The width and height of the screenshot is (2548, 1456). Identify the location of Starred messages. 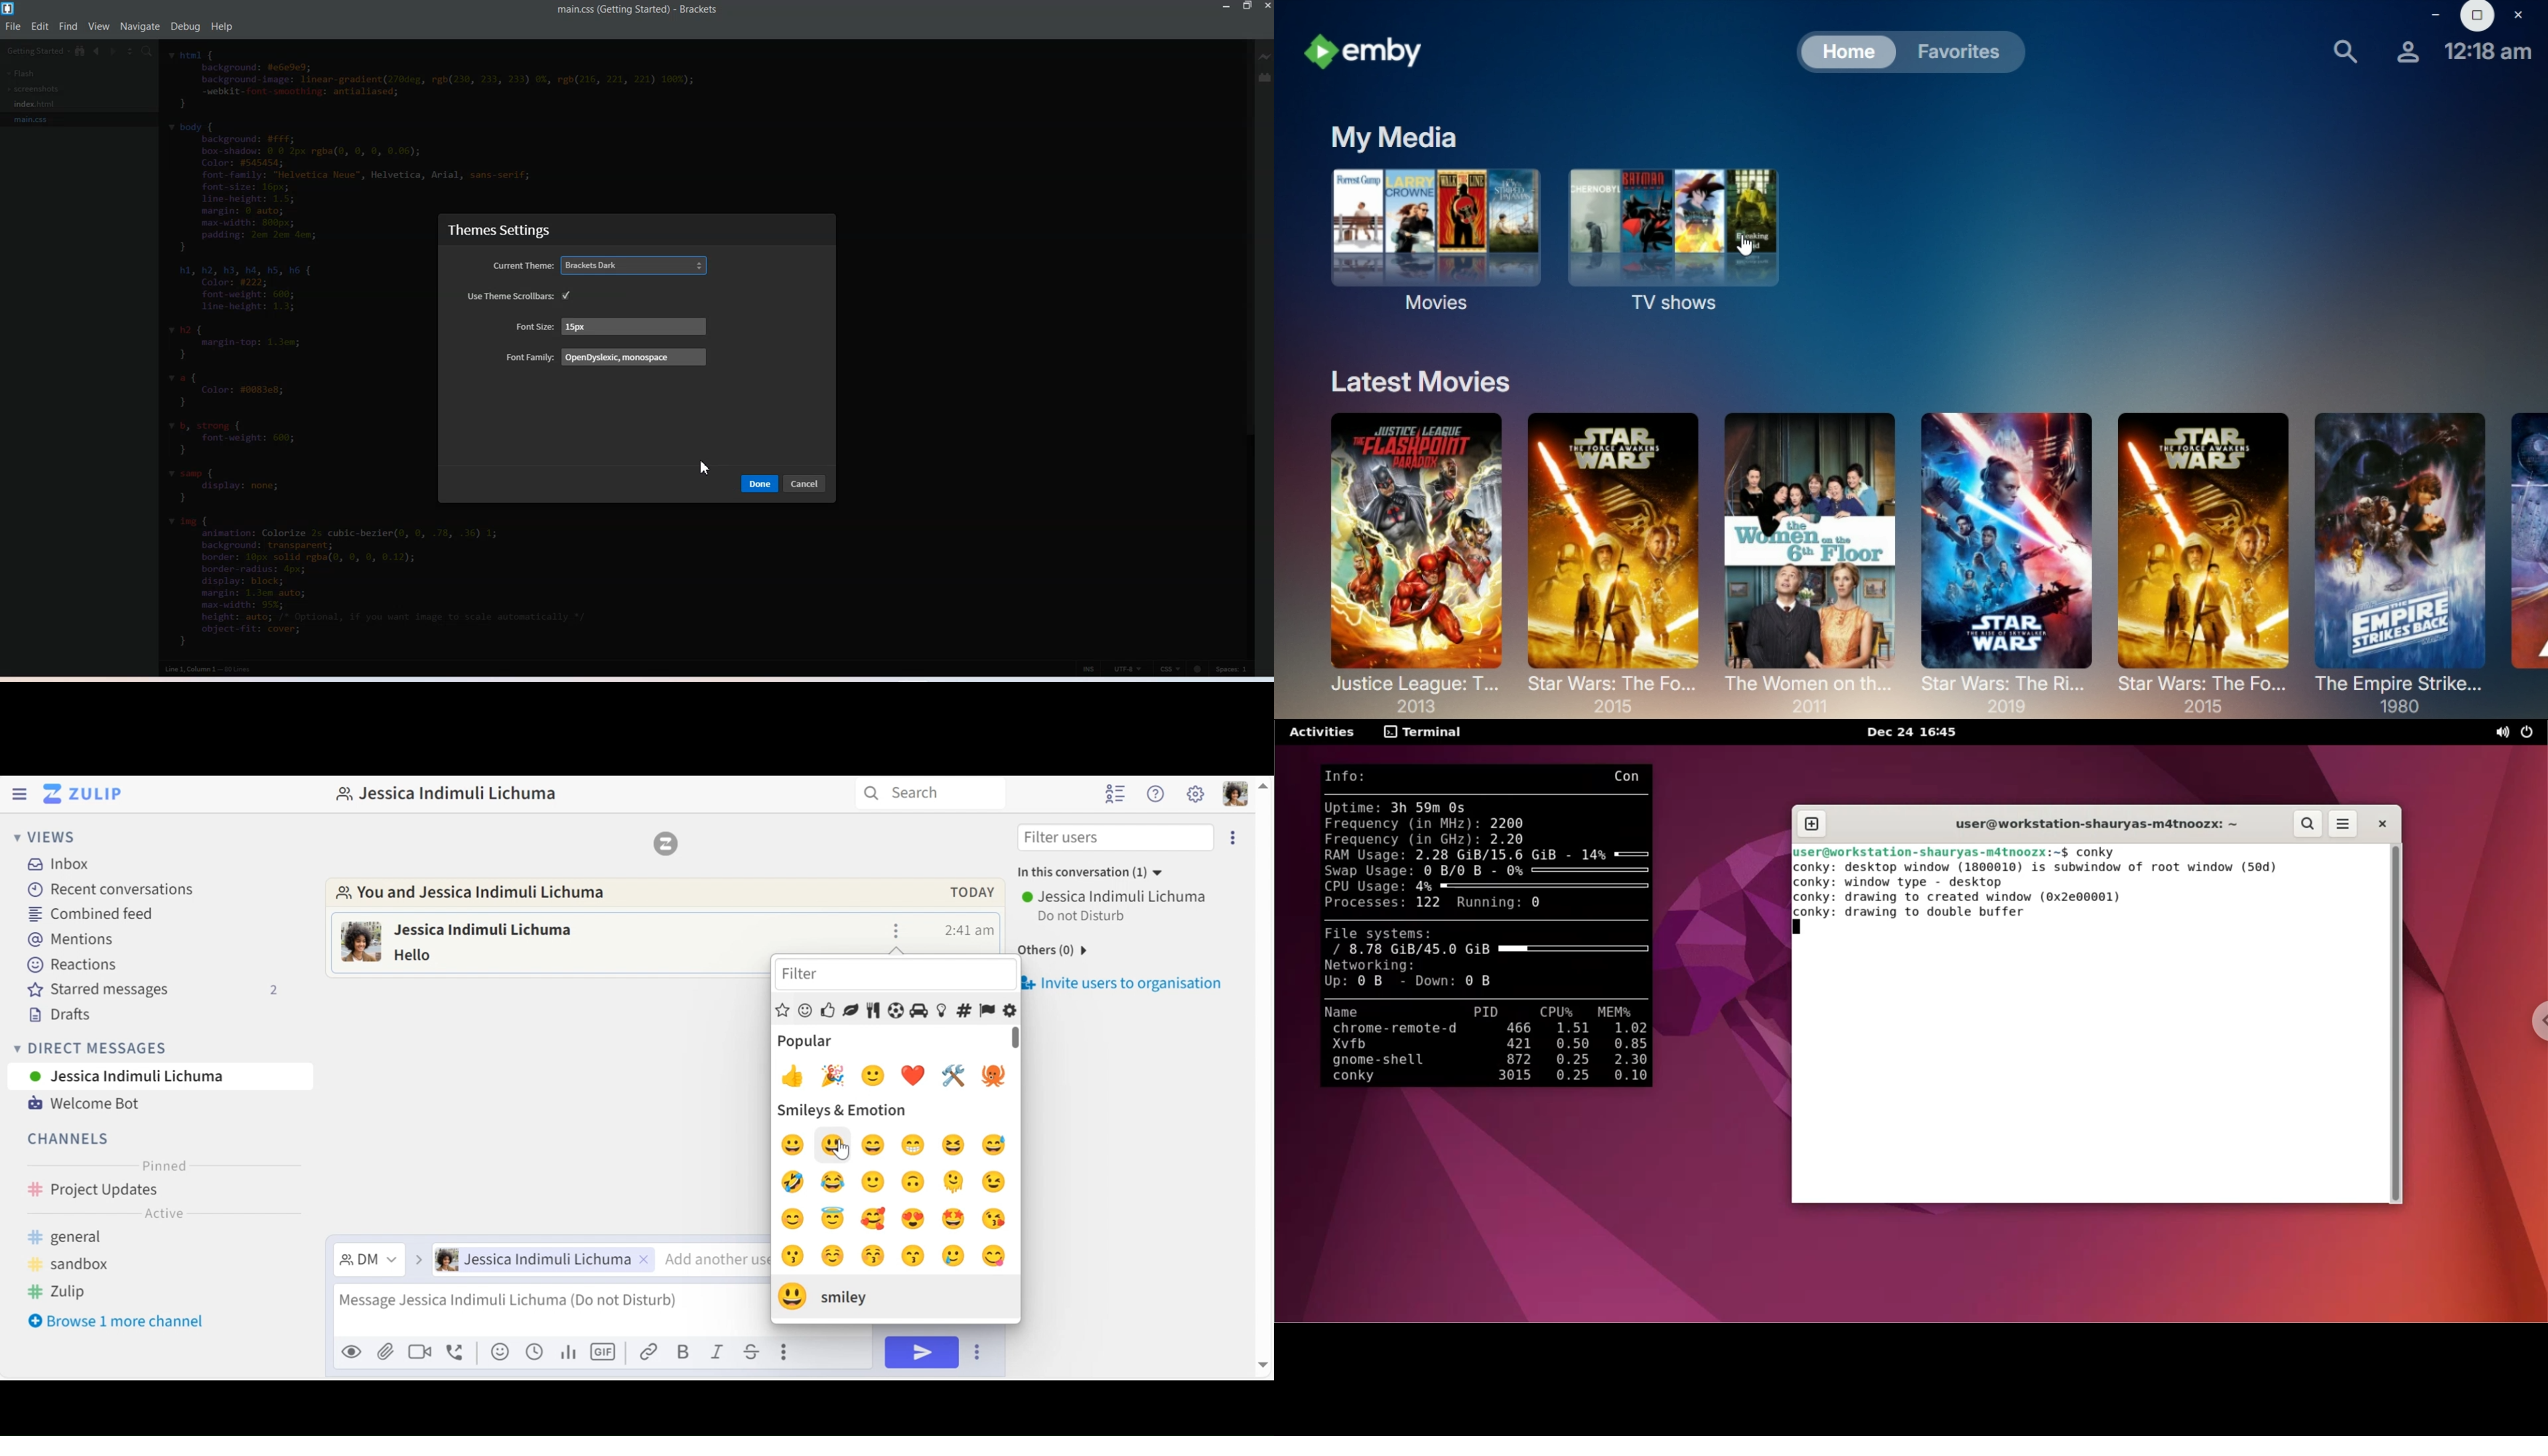
(154, 990).